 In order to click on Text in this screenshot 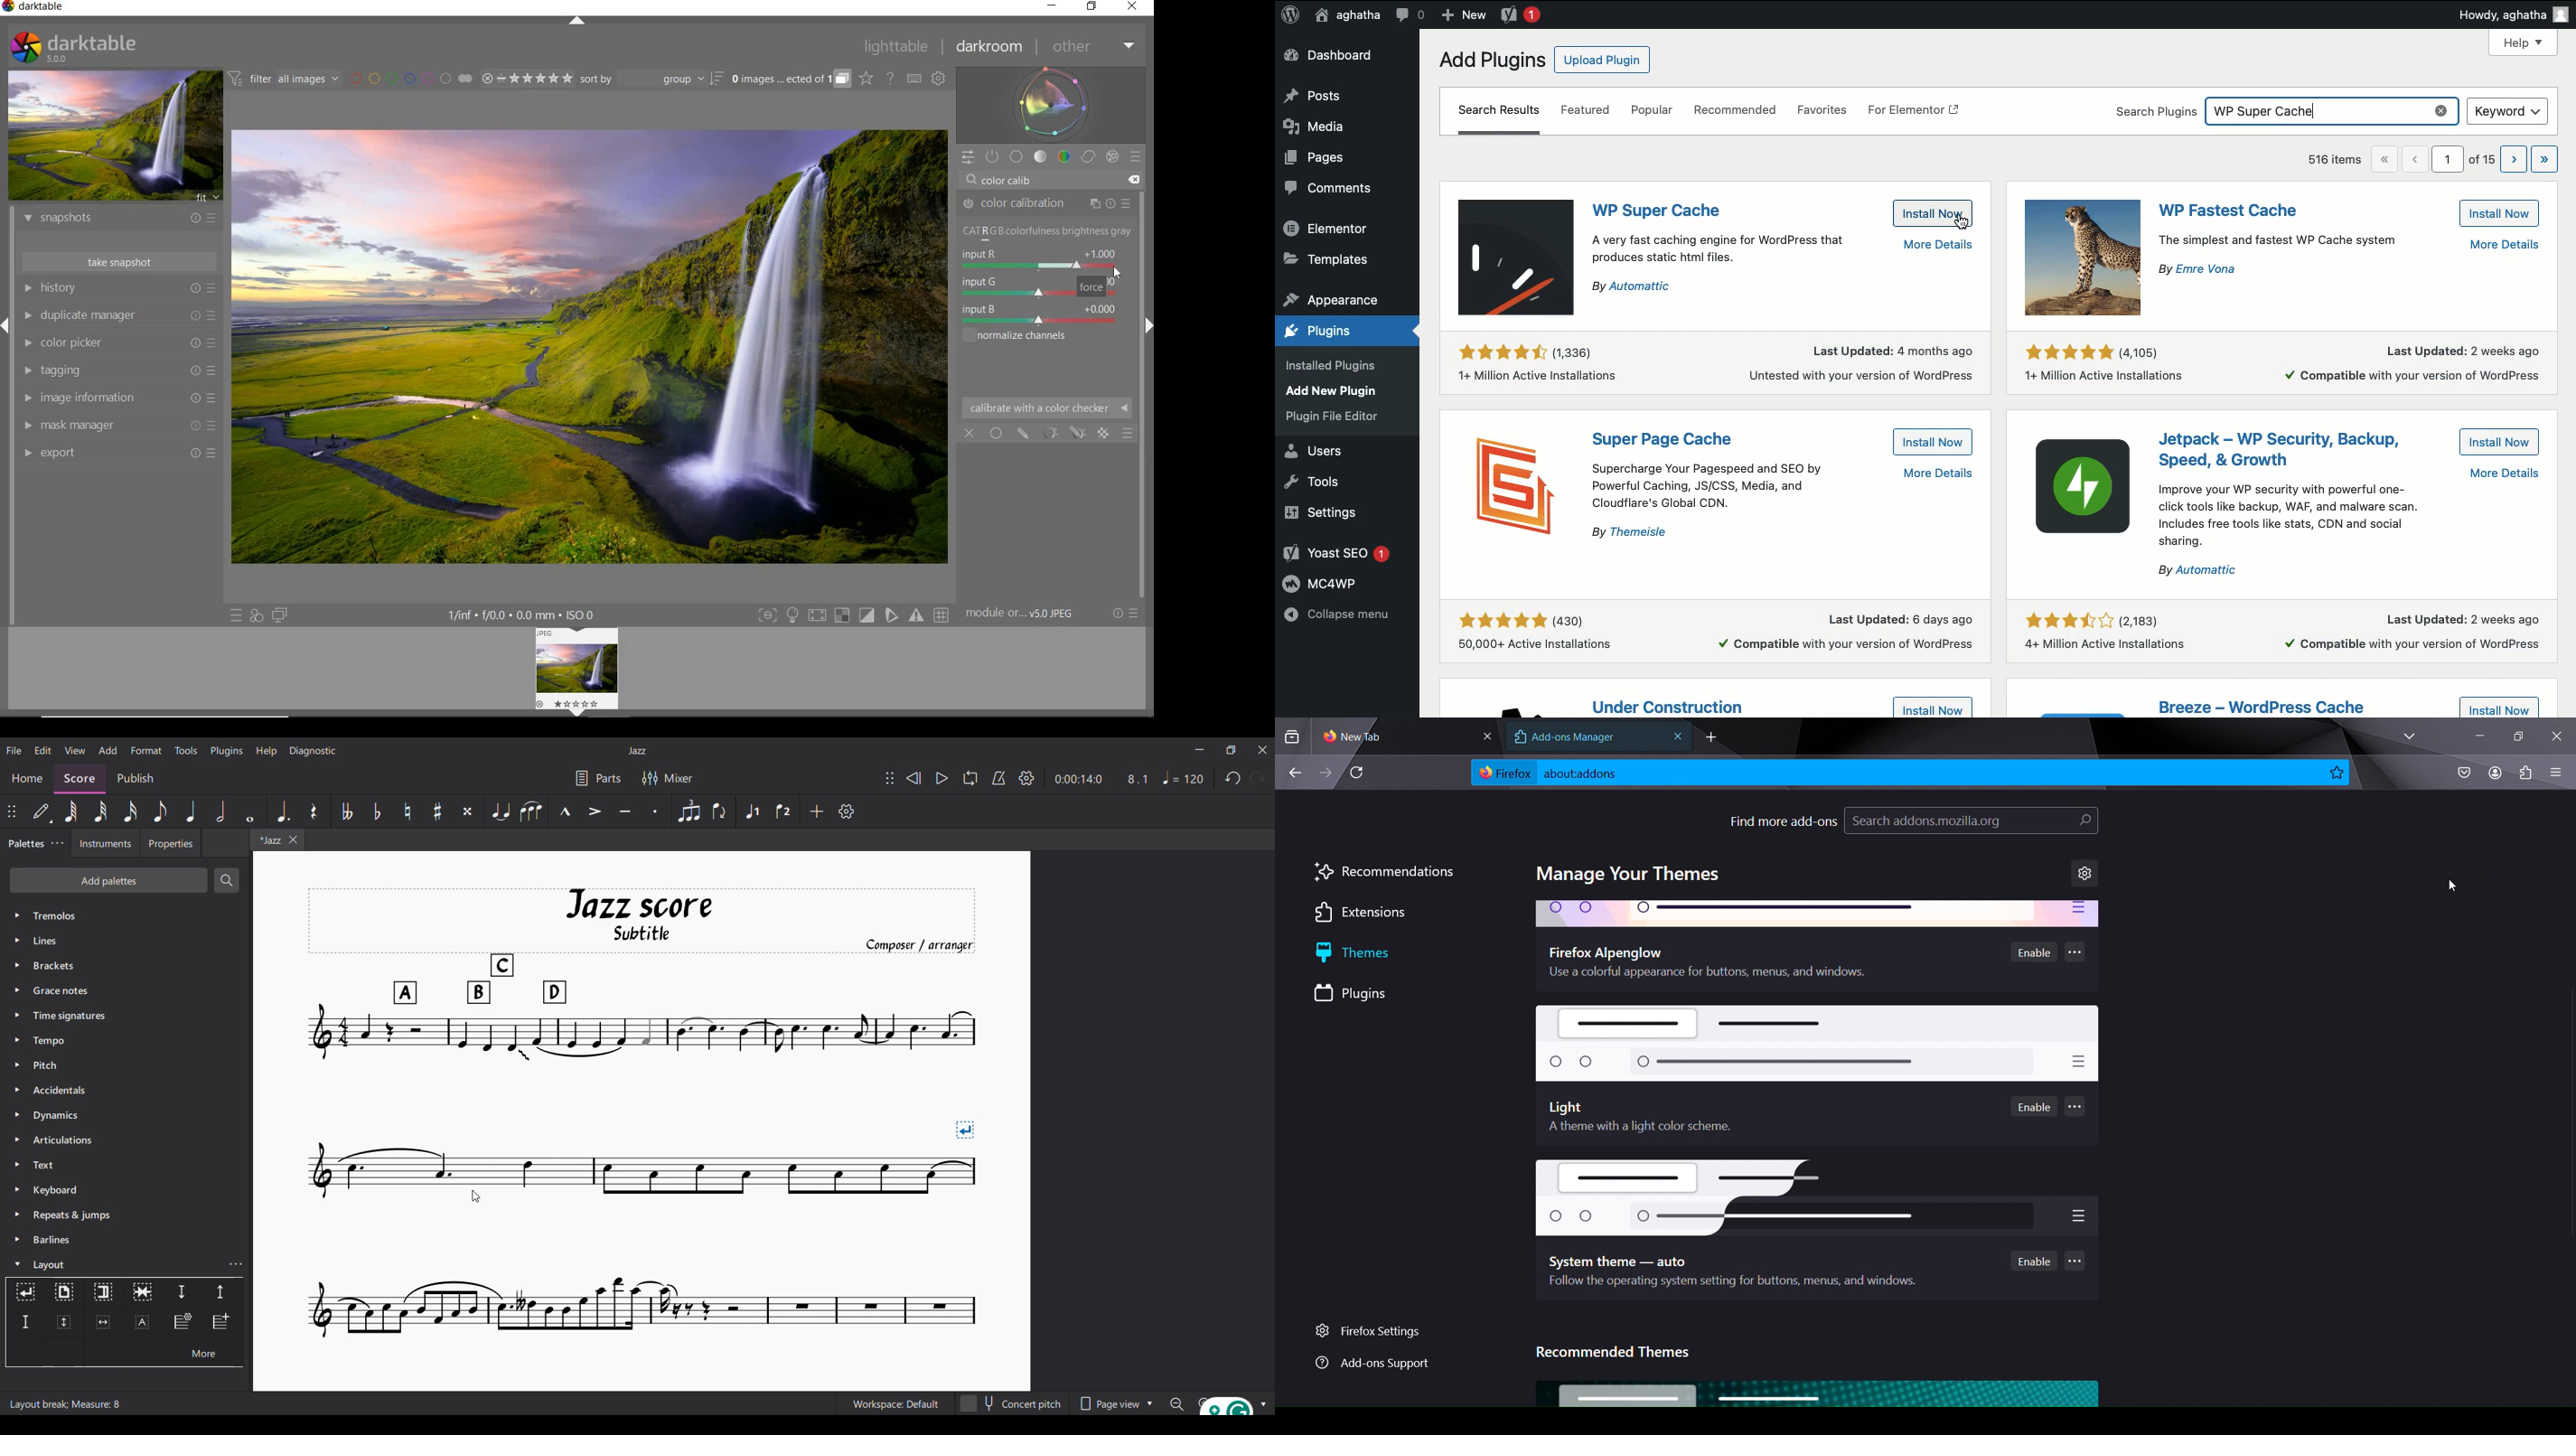, I will do `click(126, 1165)`.